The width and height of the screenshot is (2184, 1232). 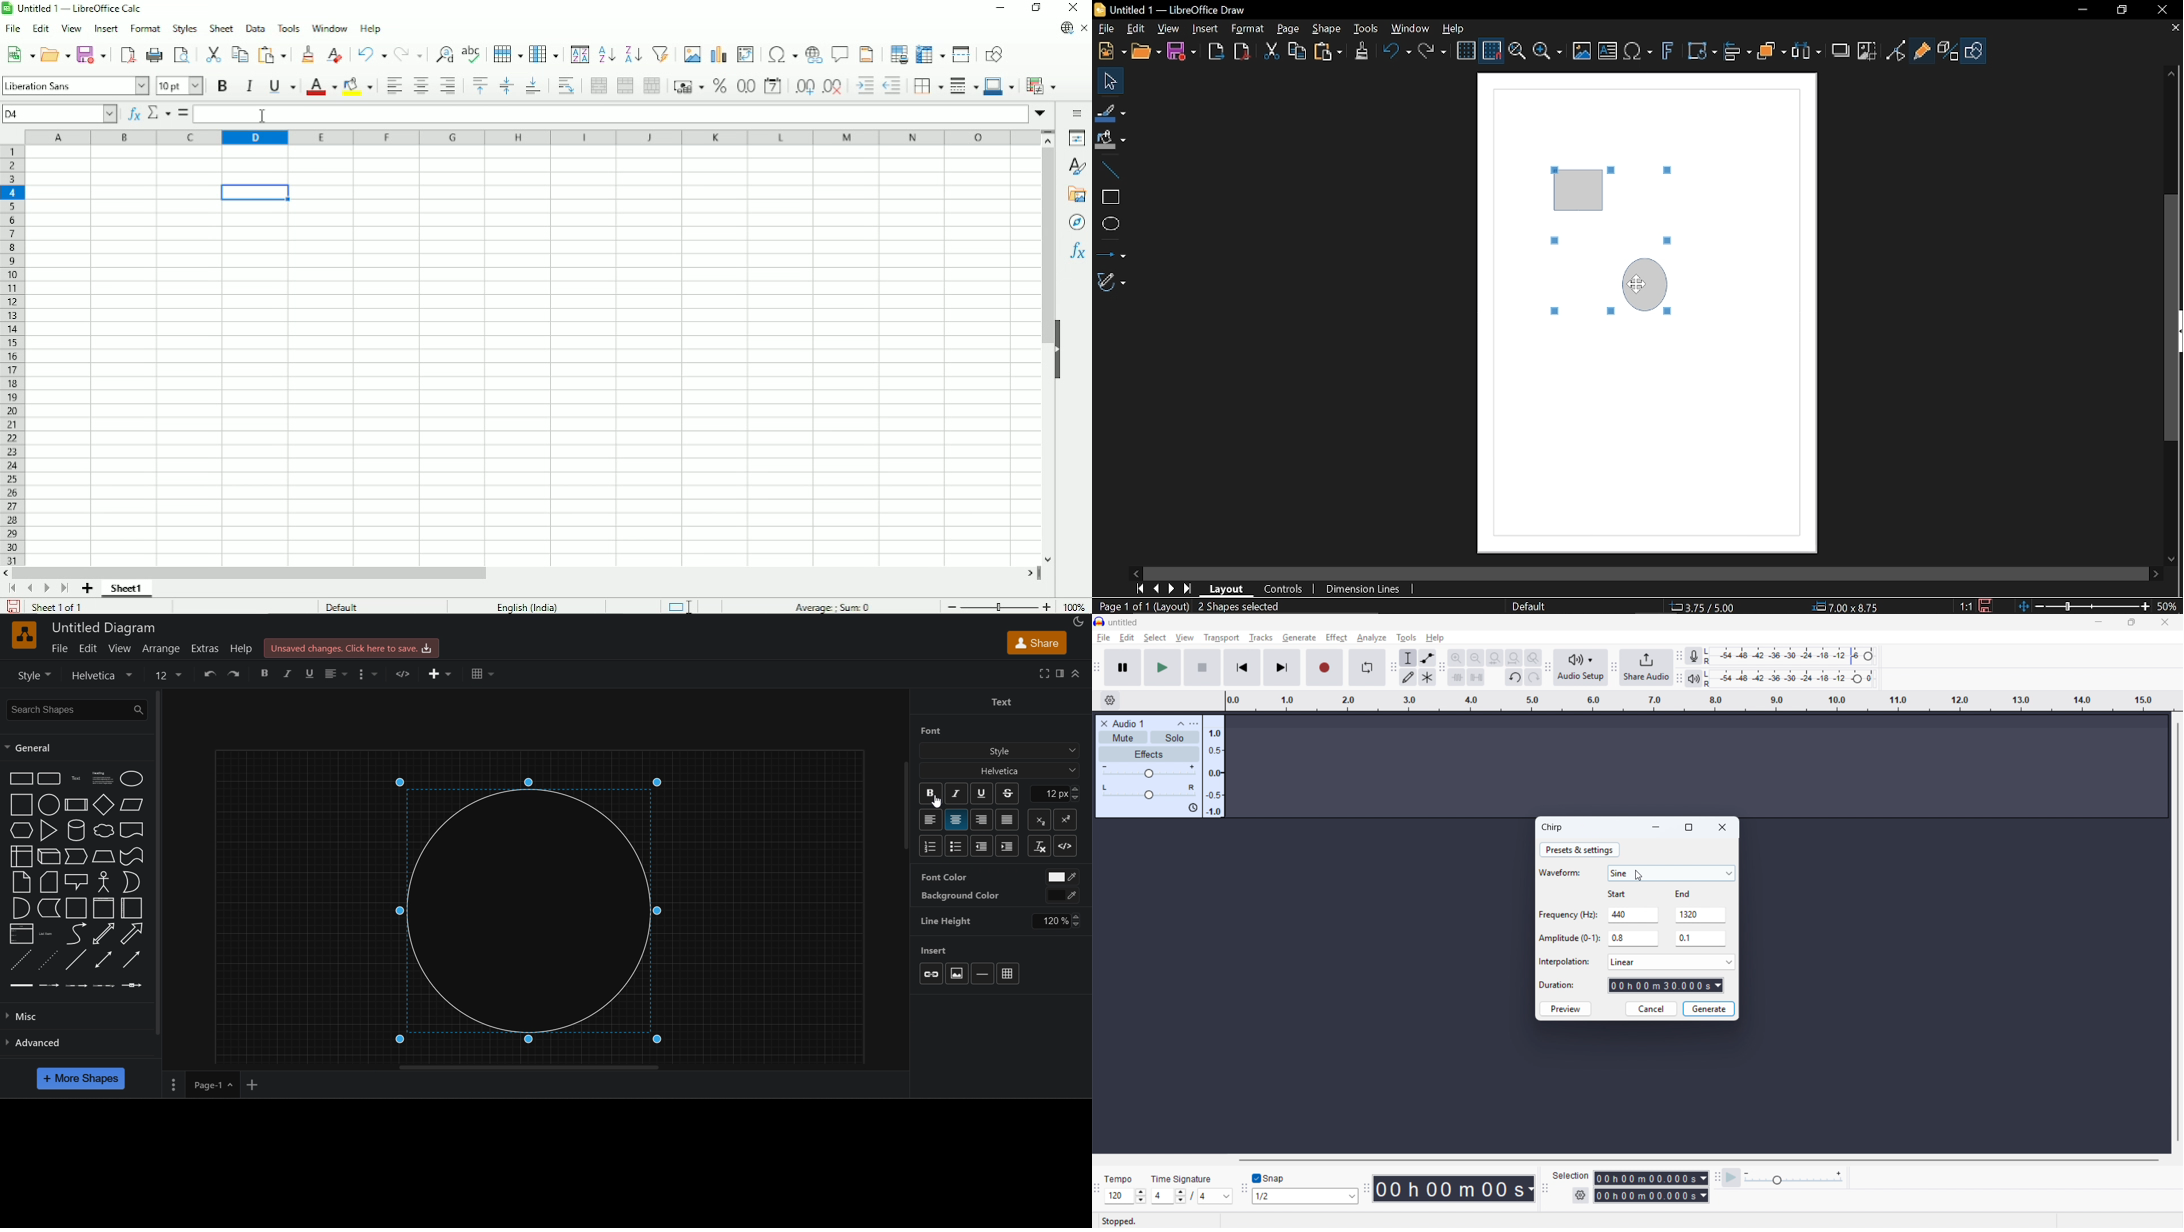 What do you see at coordinates (930, 87) in the screenshot?
I see `Borders` at bounding box center [930, 87].